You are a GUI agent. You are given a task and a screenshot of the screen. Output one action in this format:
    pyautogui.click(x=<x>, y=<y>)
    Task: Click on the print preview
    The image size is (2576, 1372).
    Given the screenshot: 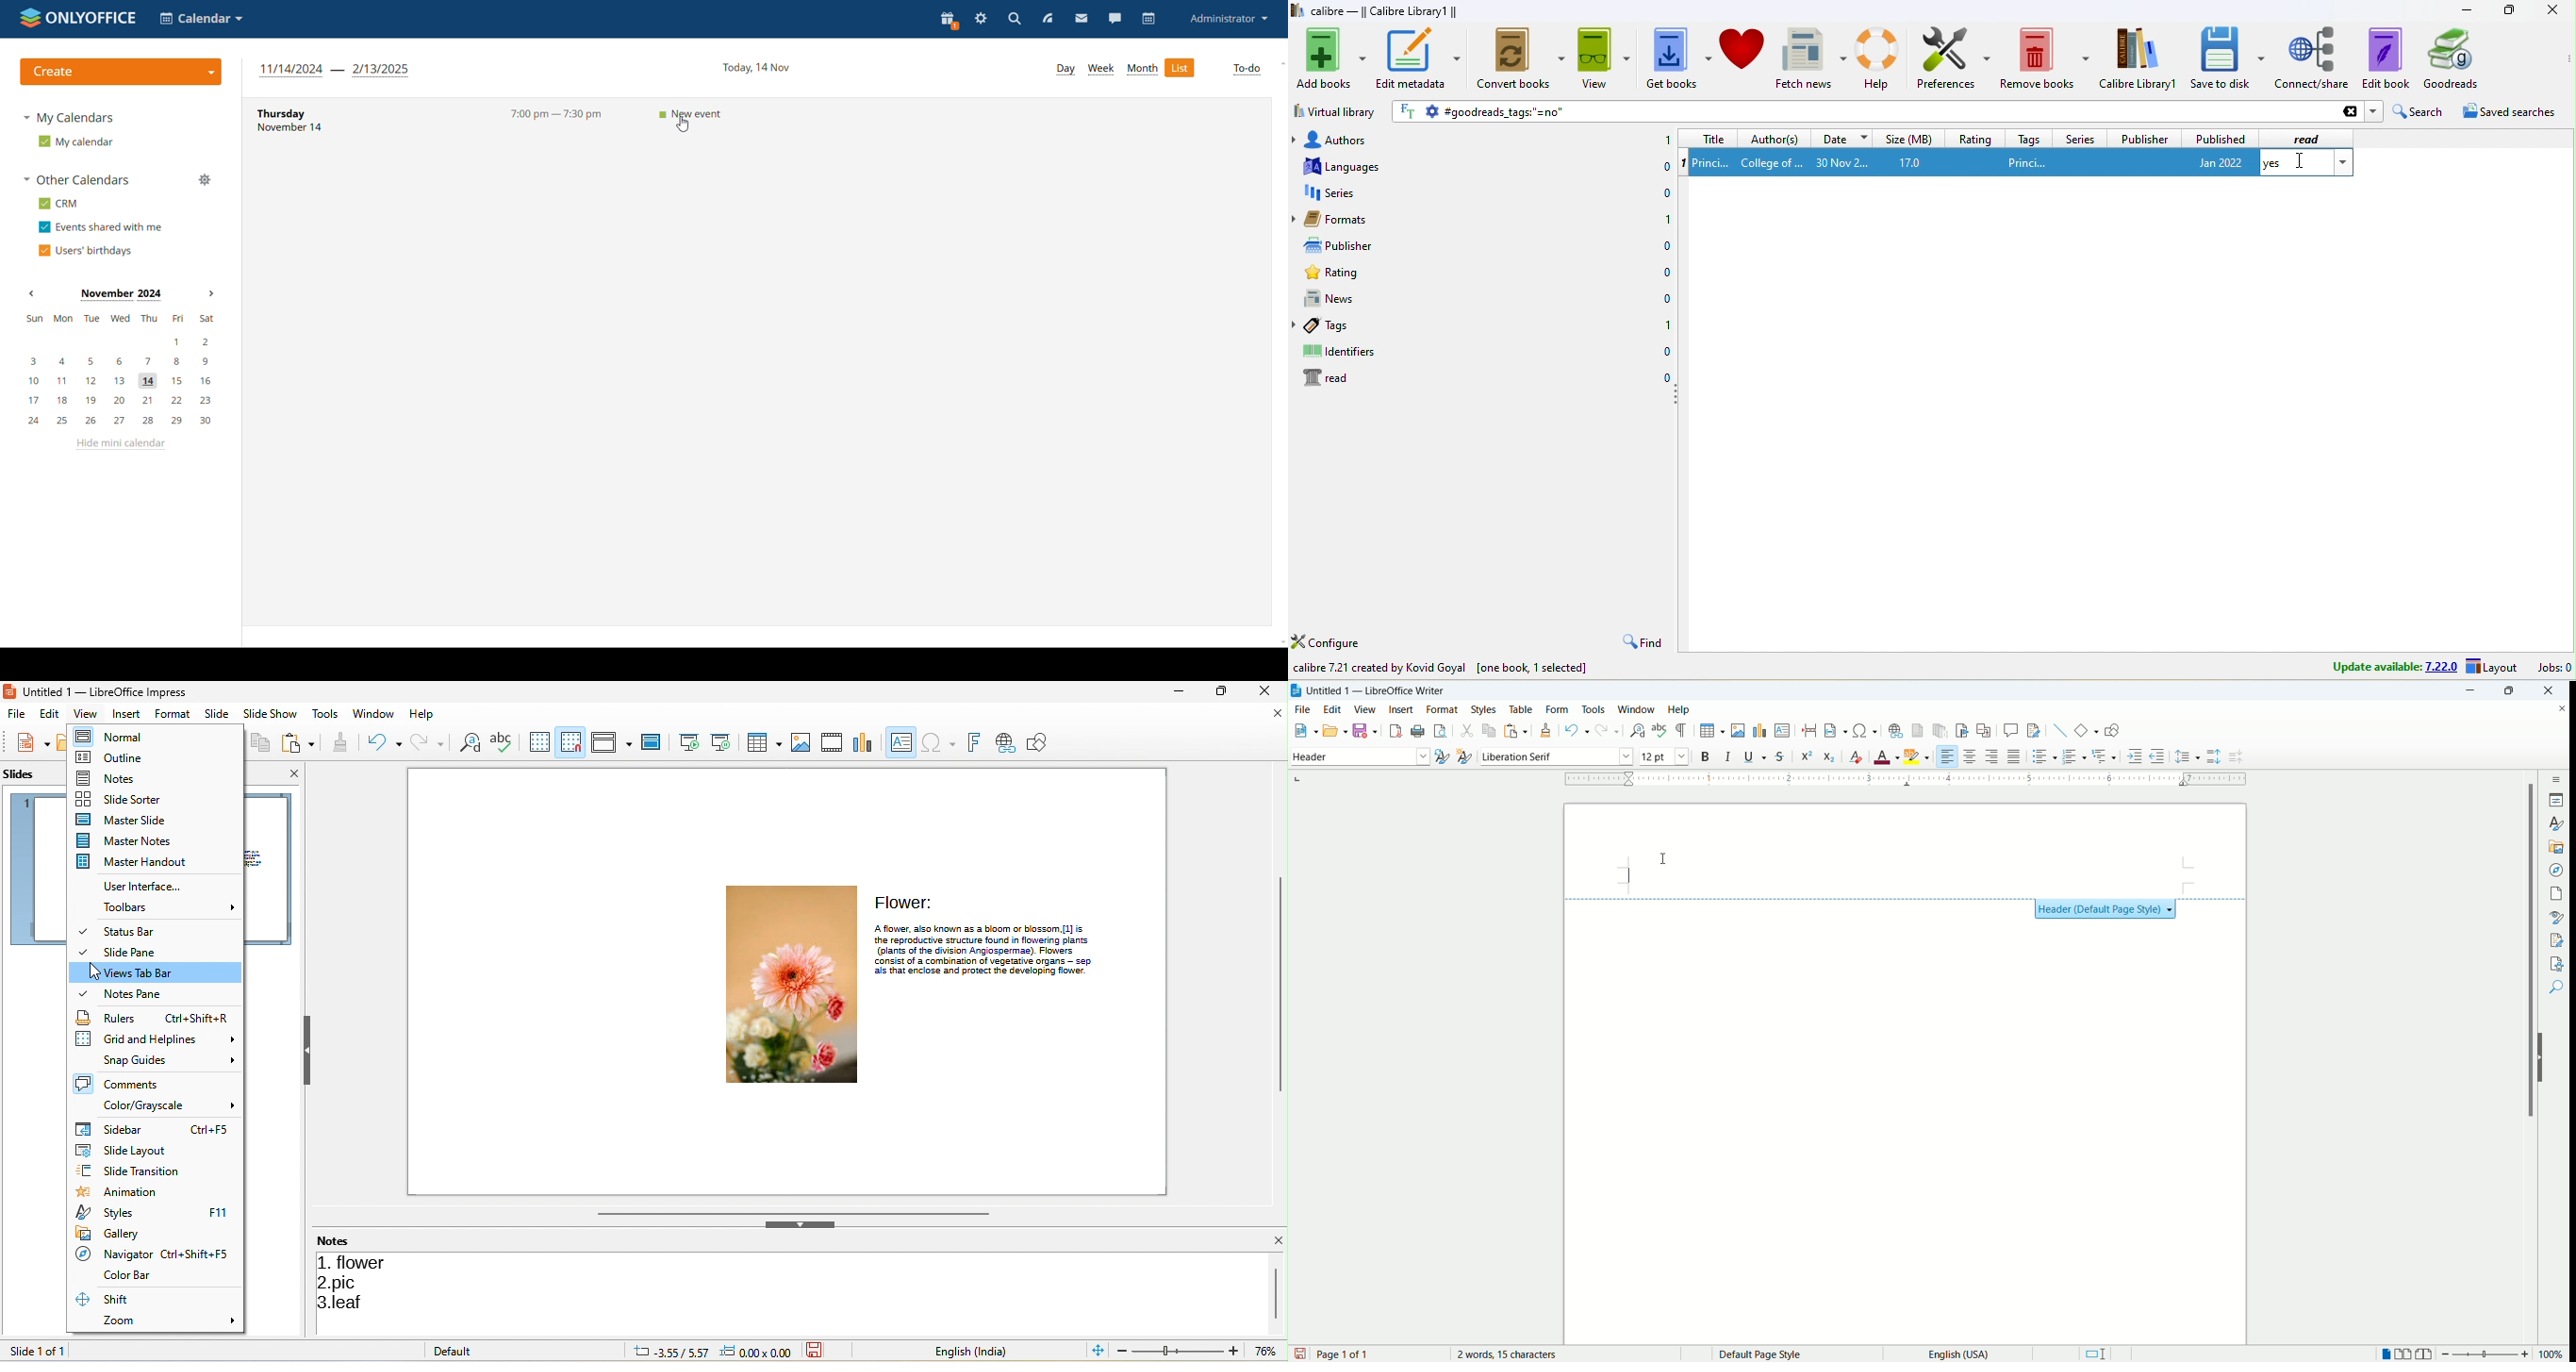 What is the action you would take?
    pyautogui.click(x=1442, y=730)
    